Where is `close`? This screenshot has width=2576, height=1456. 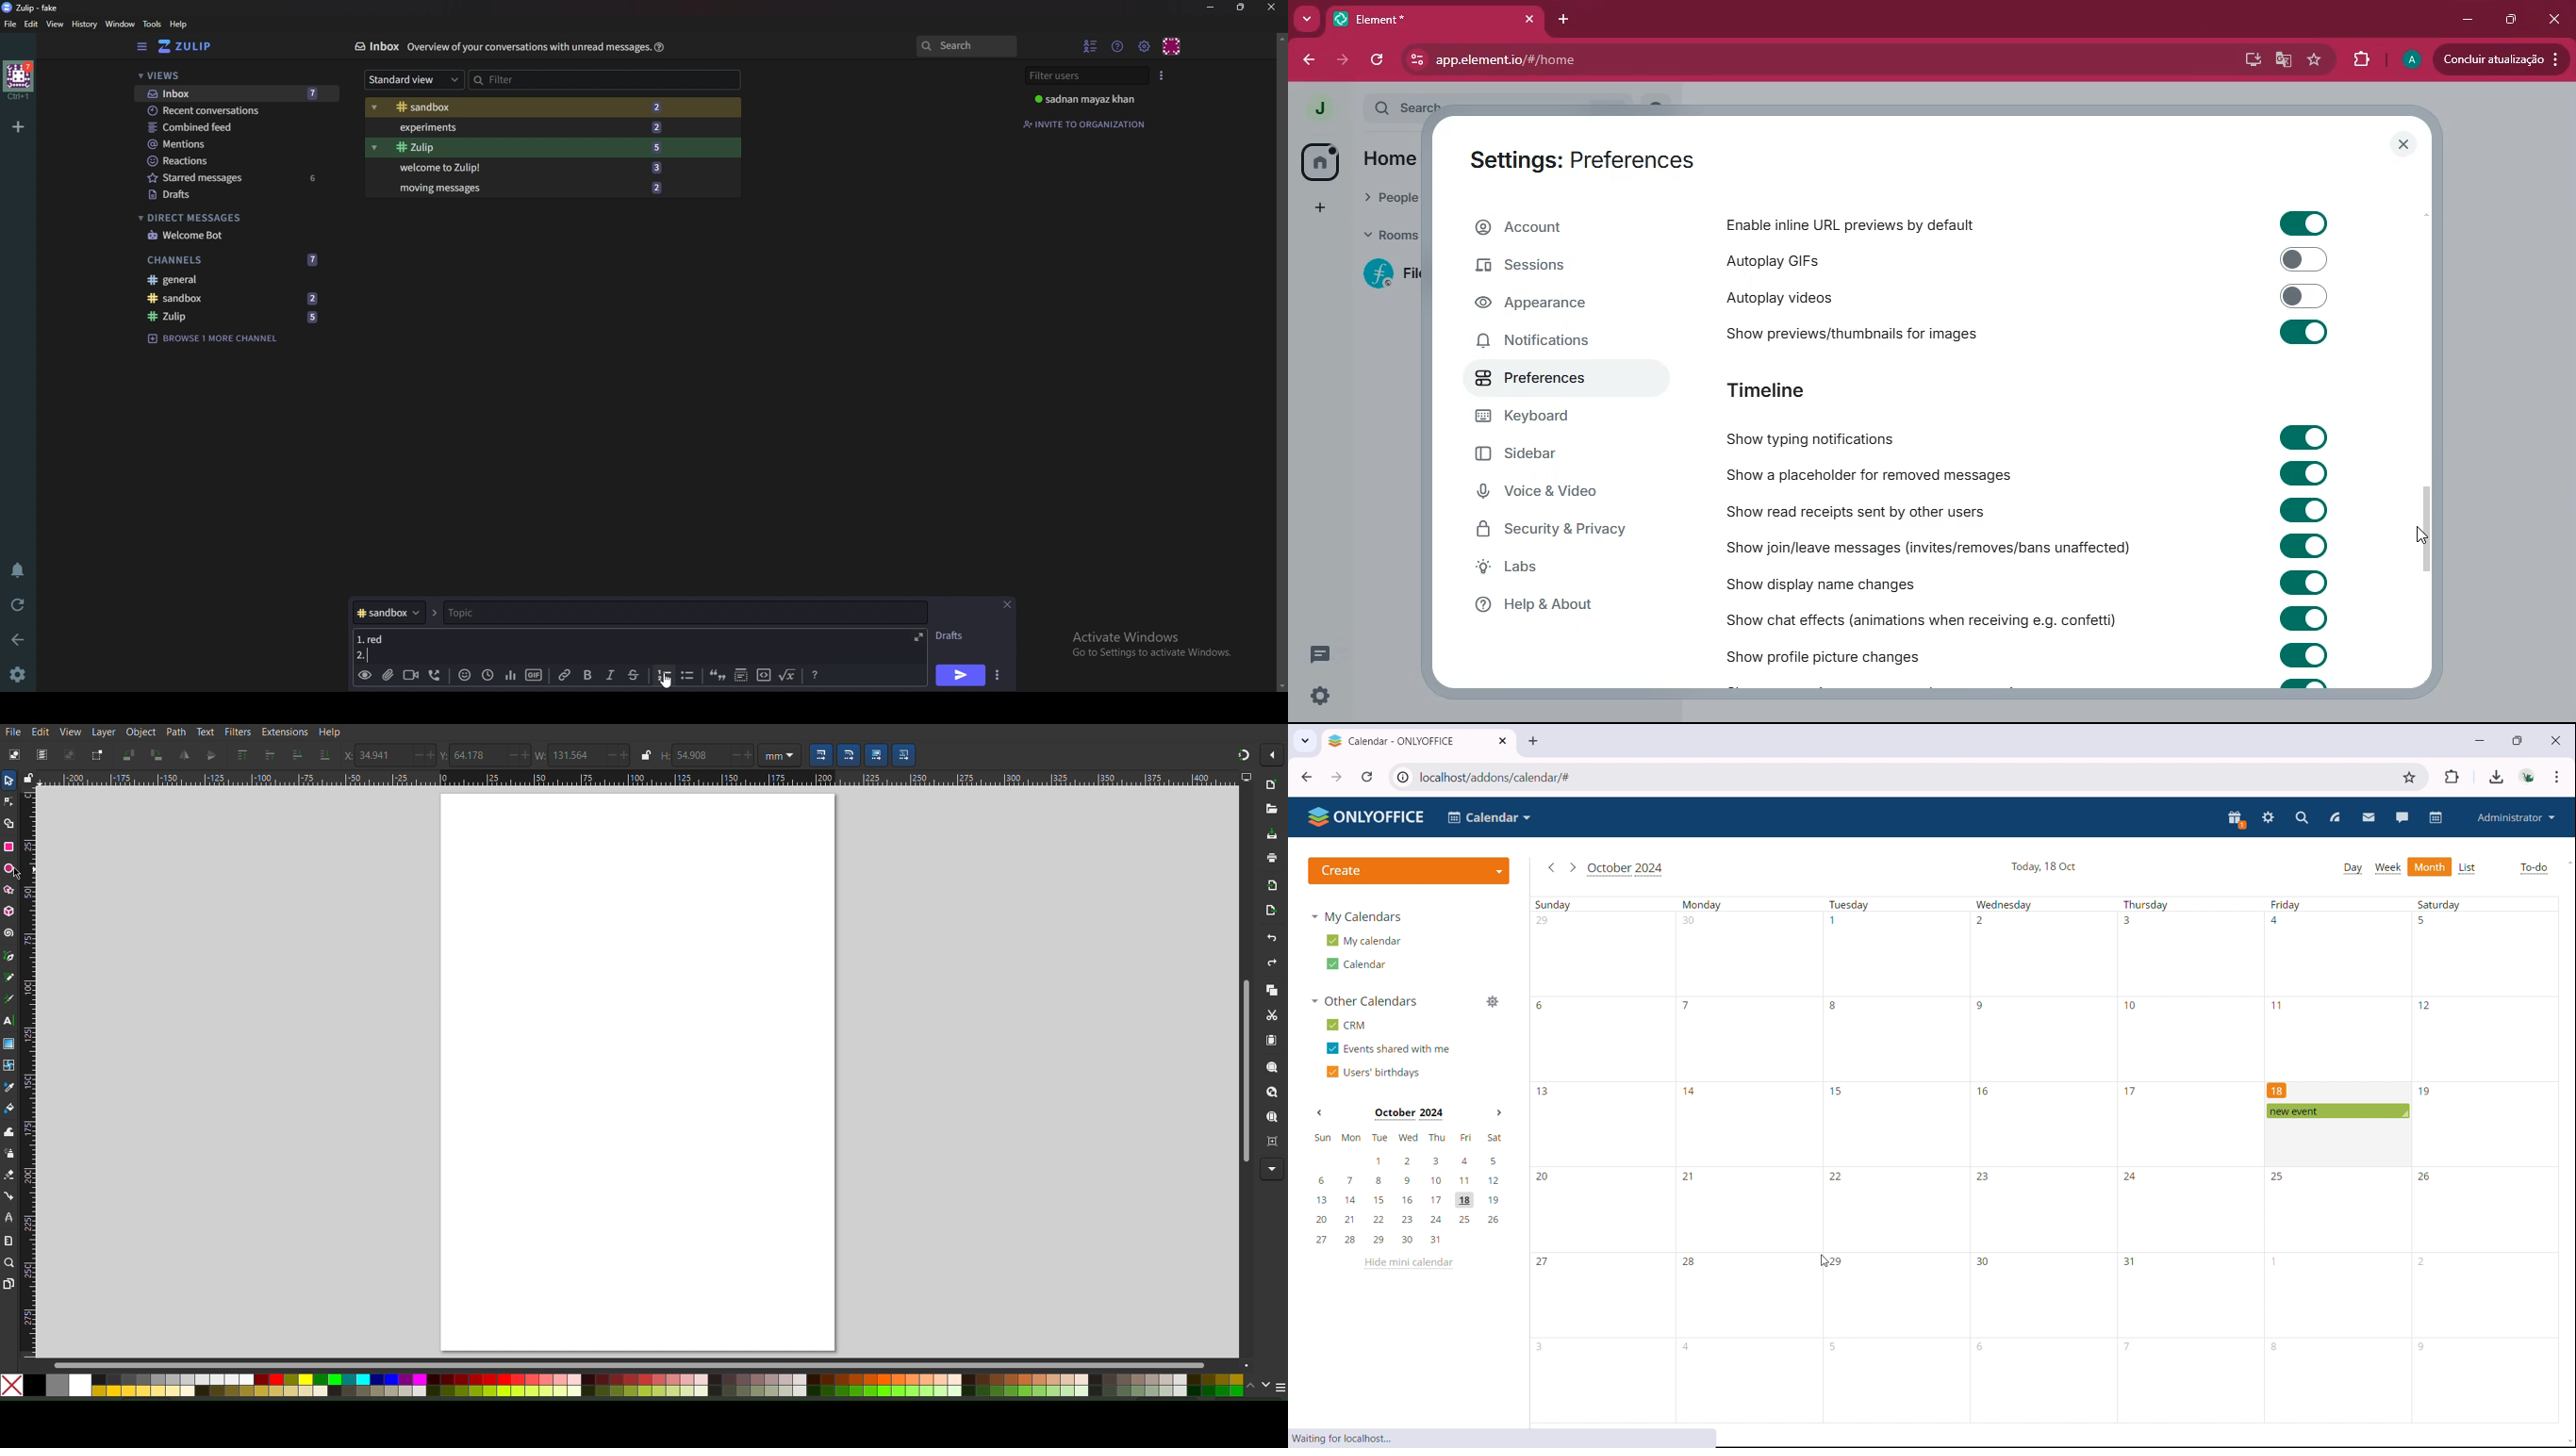
close is located at coordinates (1271, 7).